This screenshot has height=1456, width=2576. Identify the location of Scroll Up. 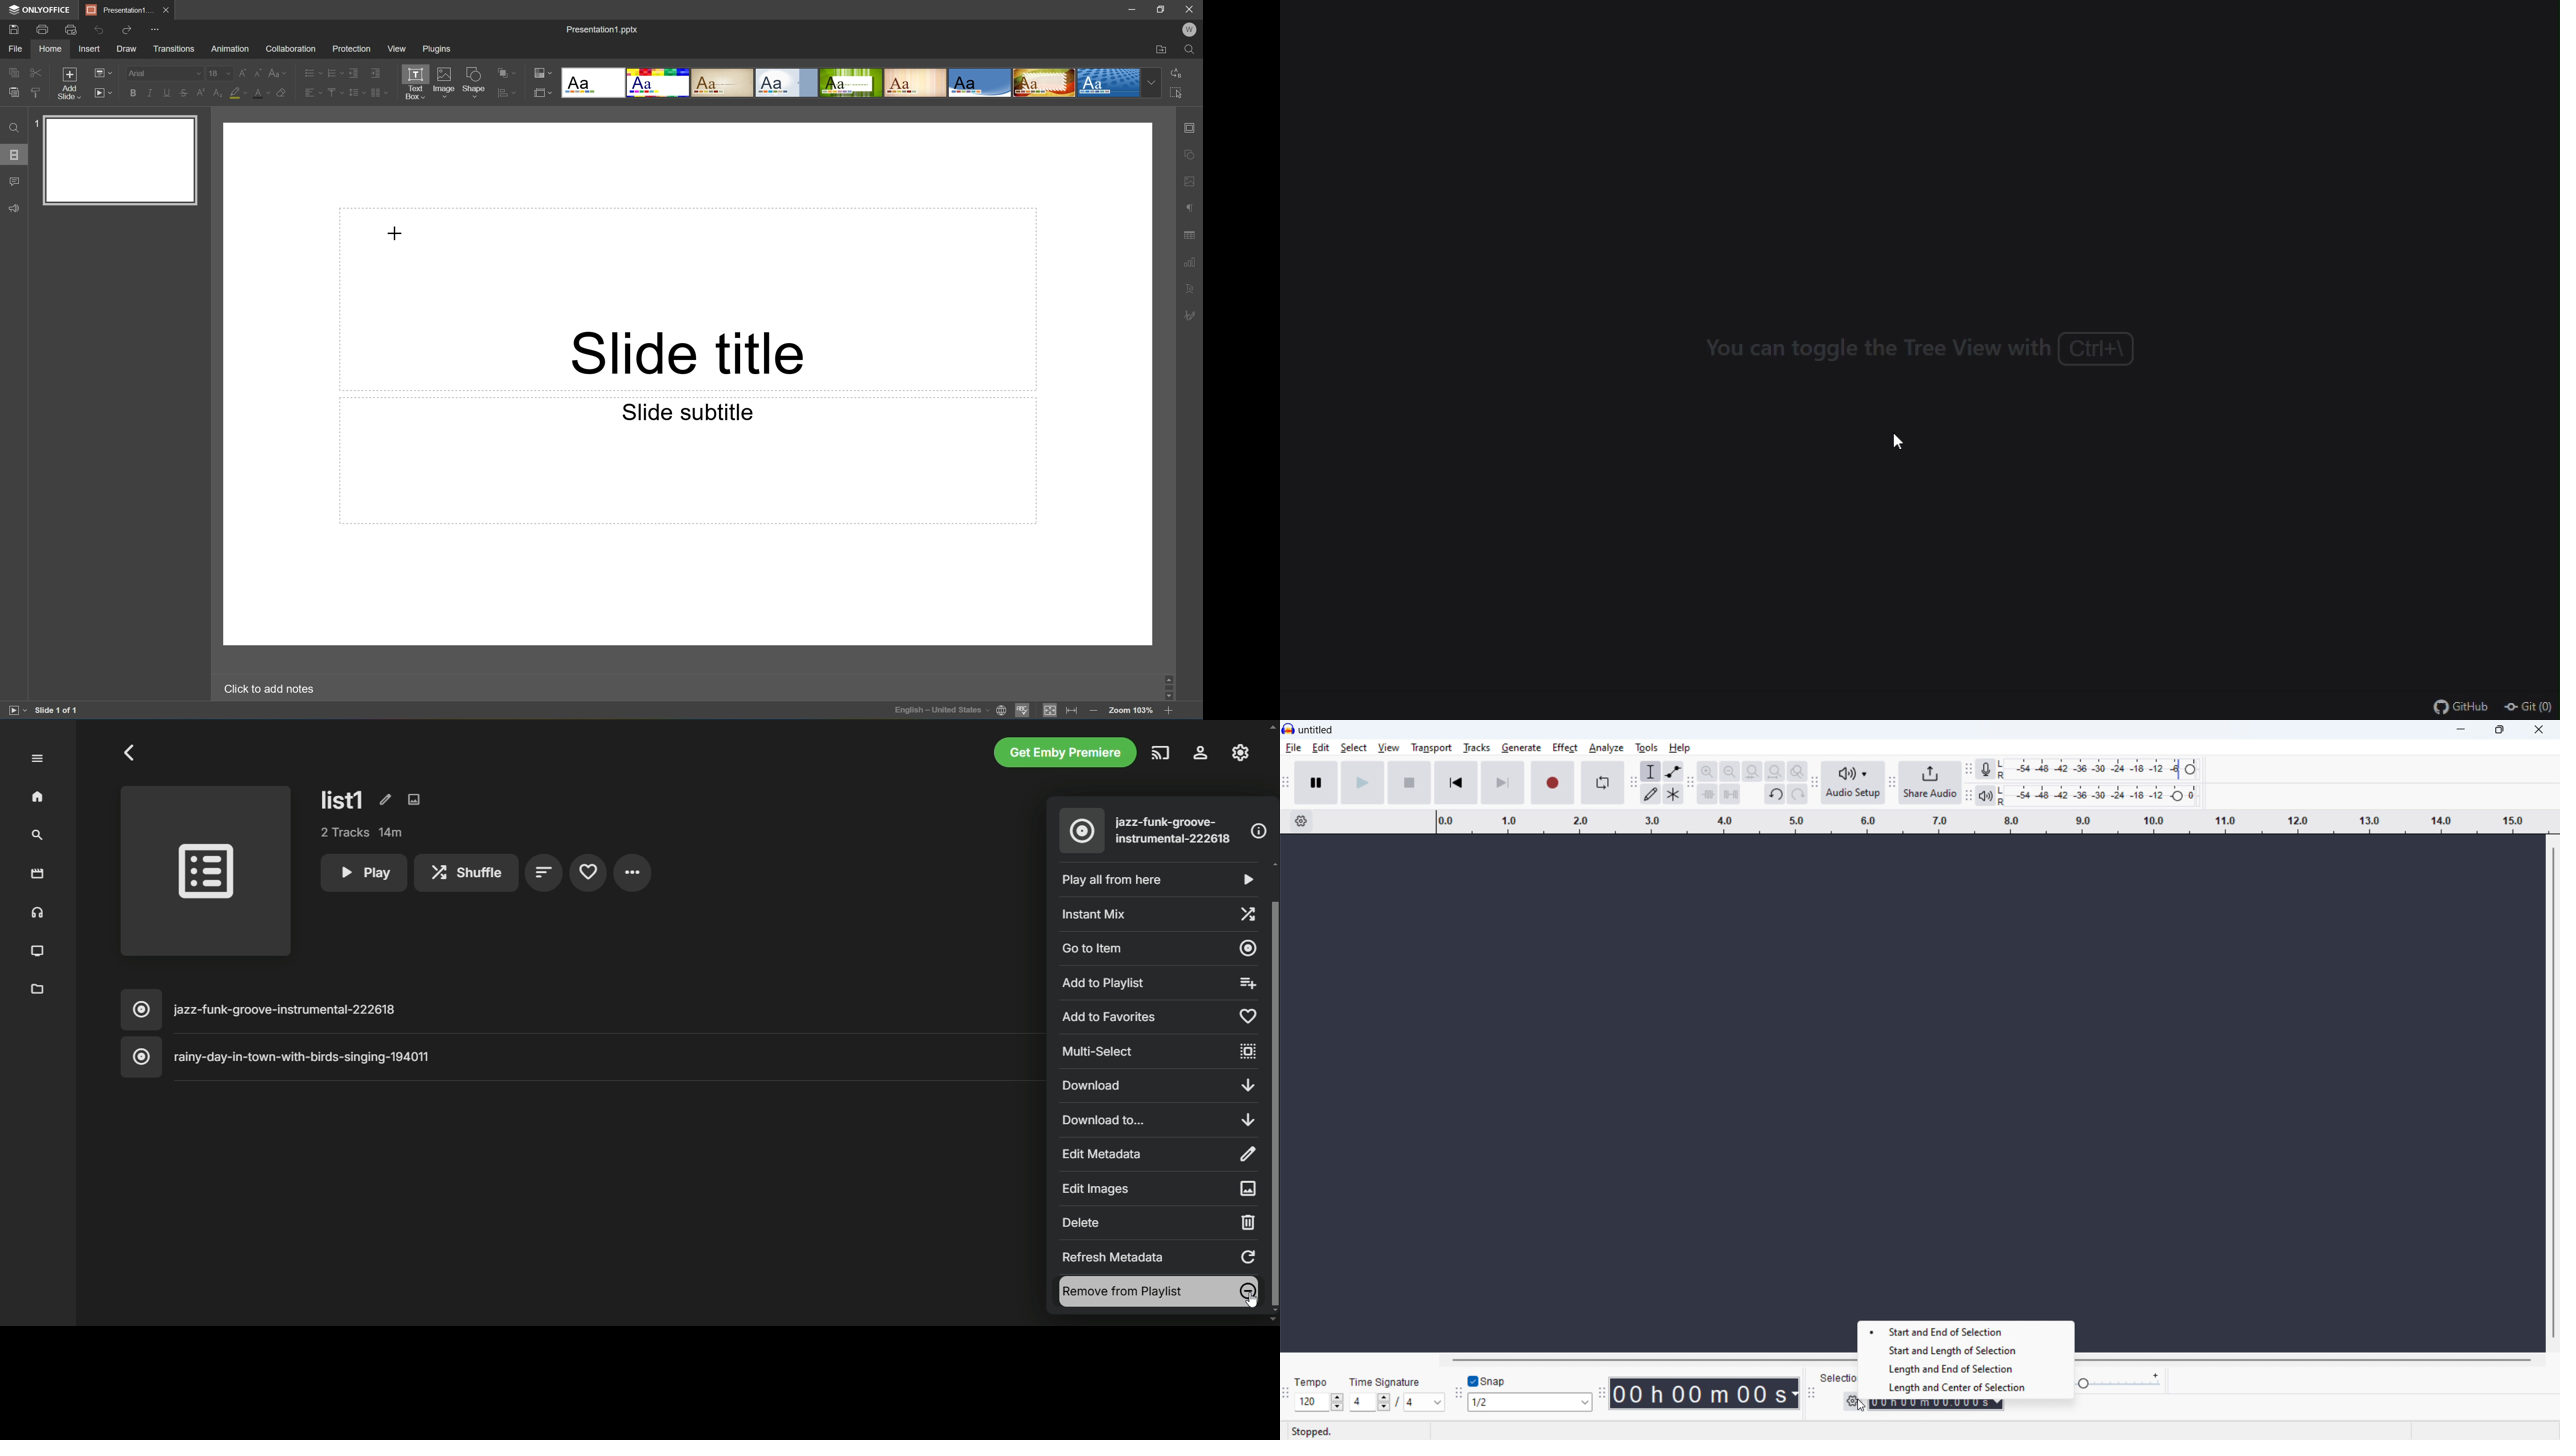
(1168, 674).